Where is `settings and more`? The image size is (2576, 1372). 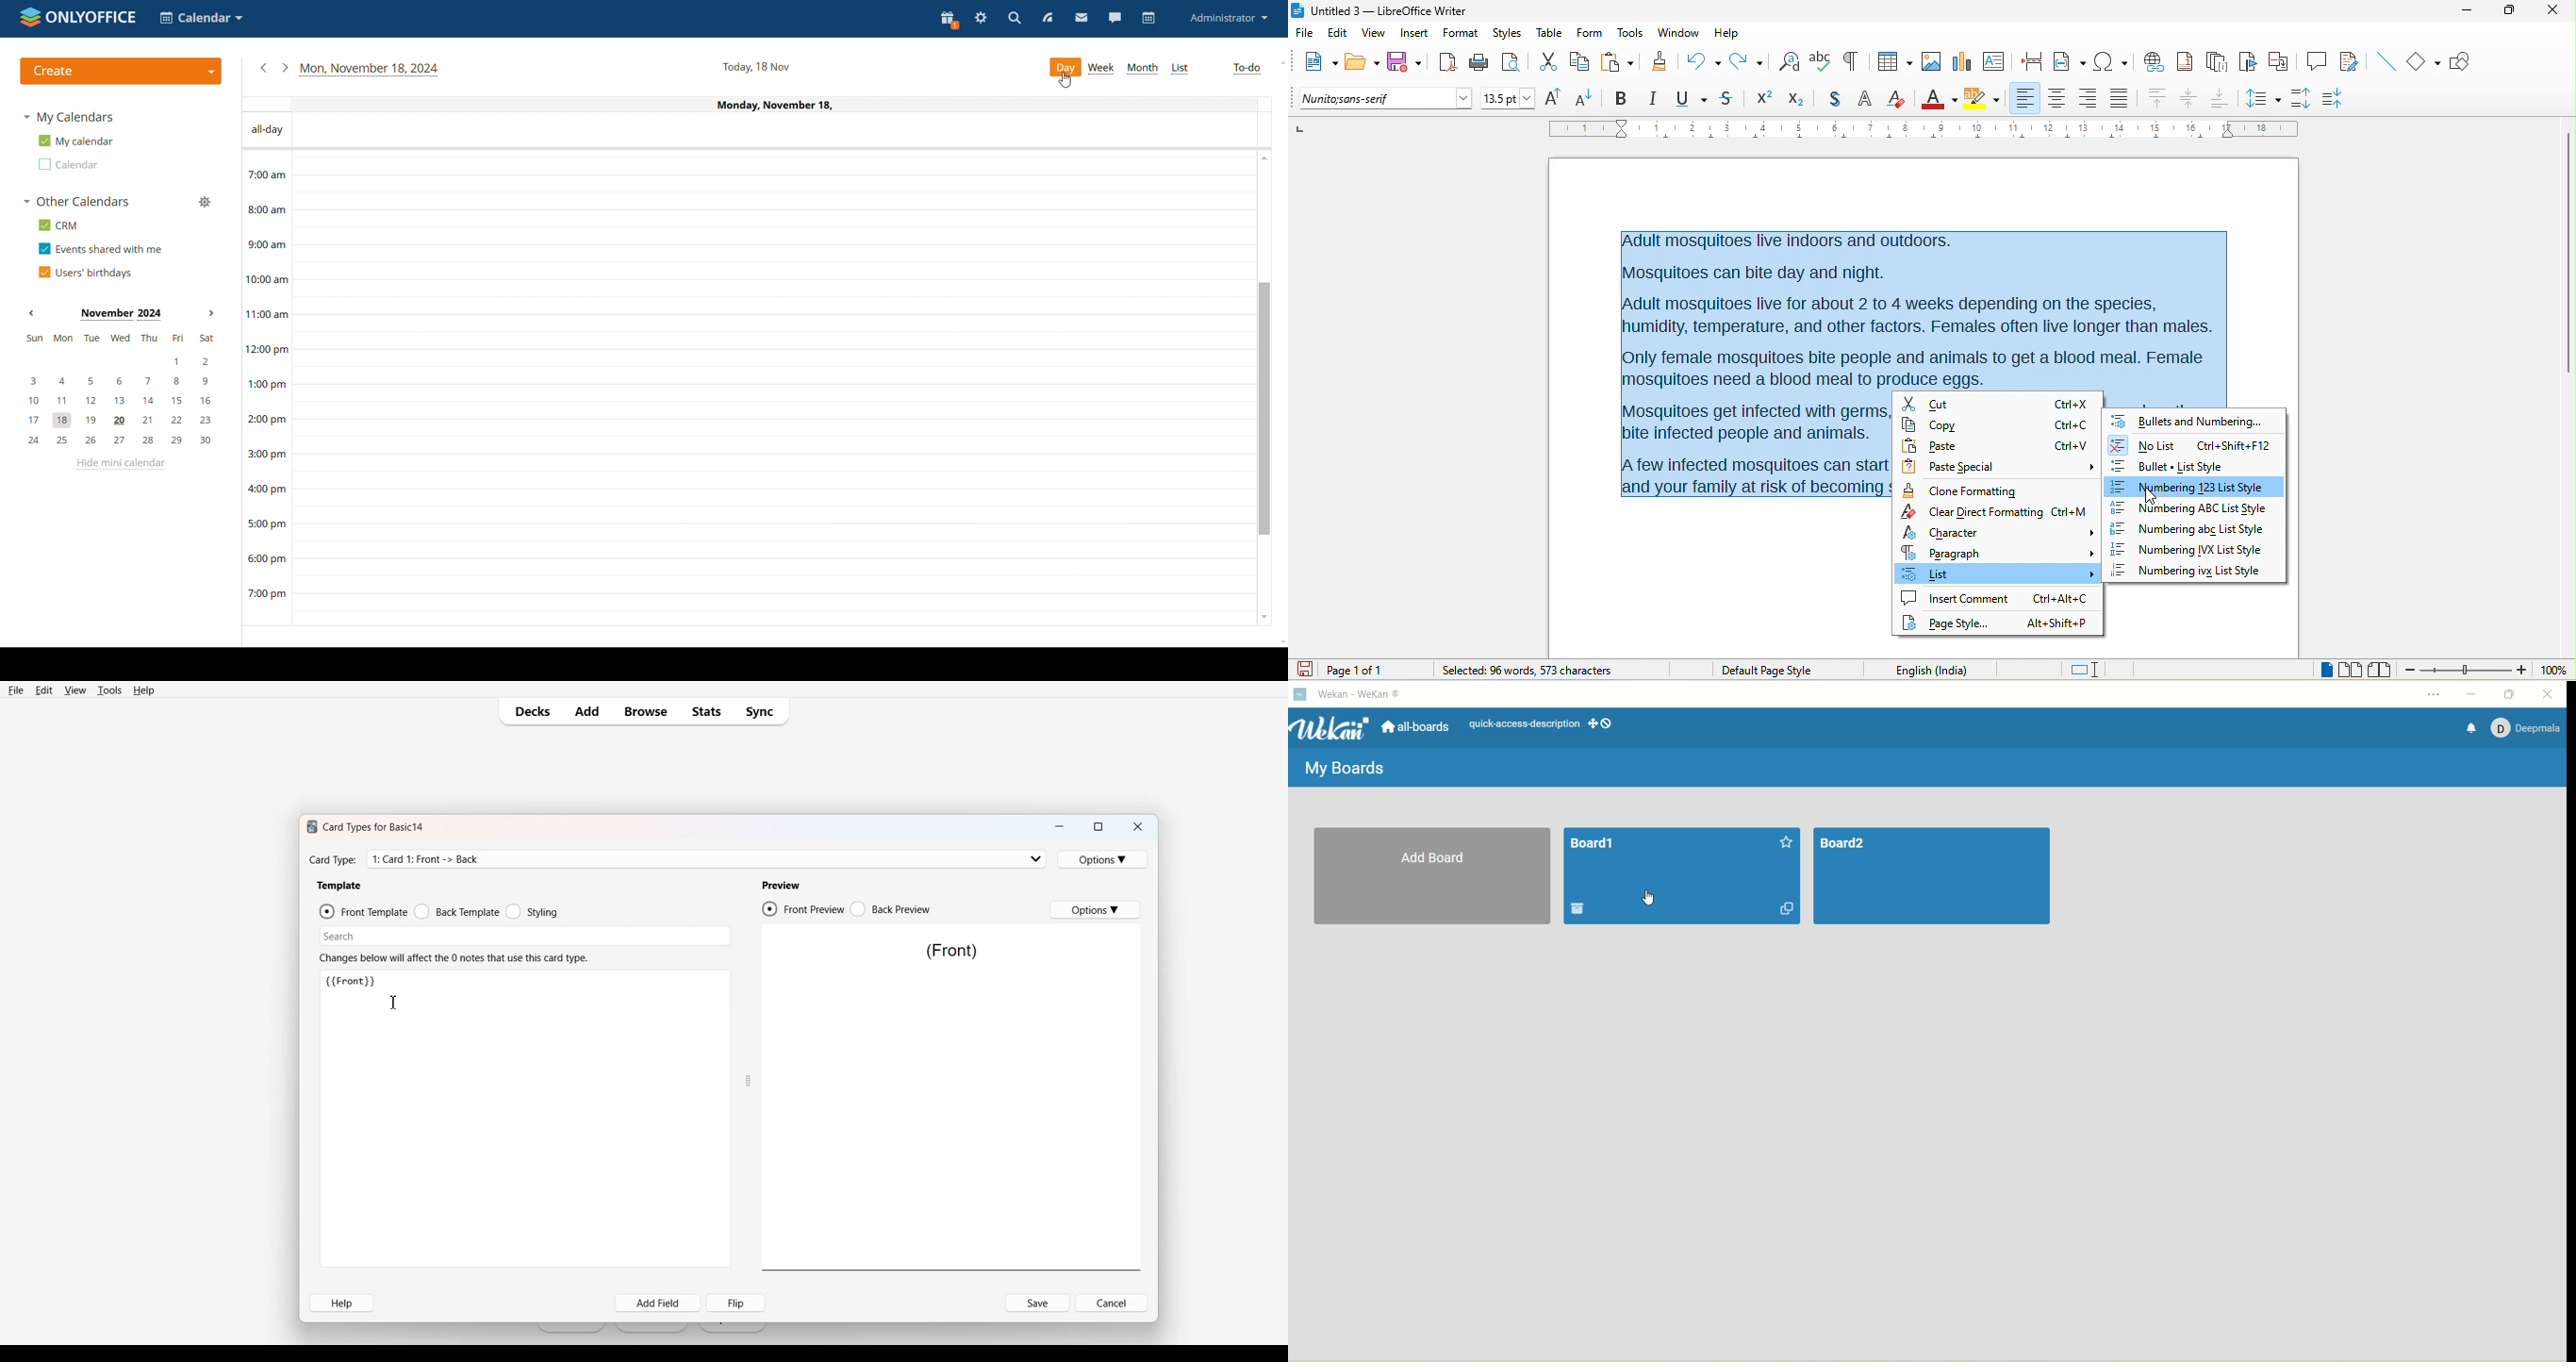
settings and more is located at coordinates (2426, 694).